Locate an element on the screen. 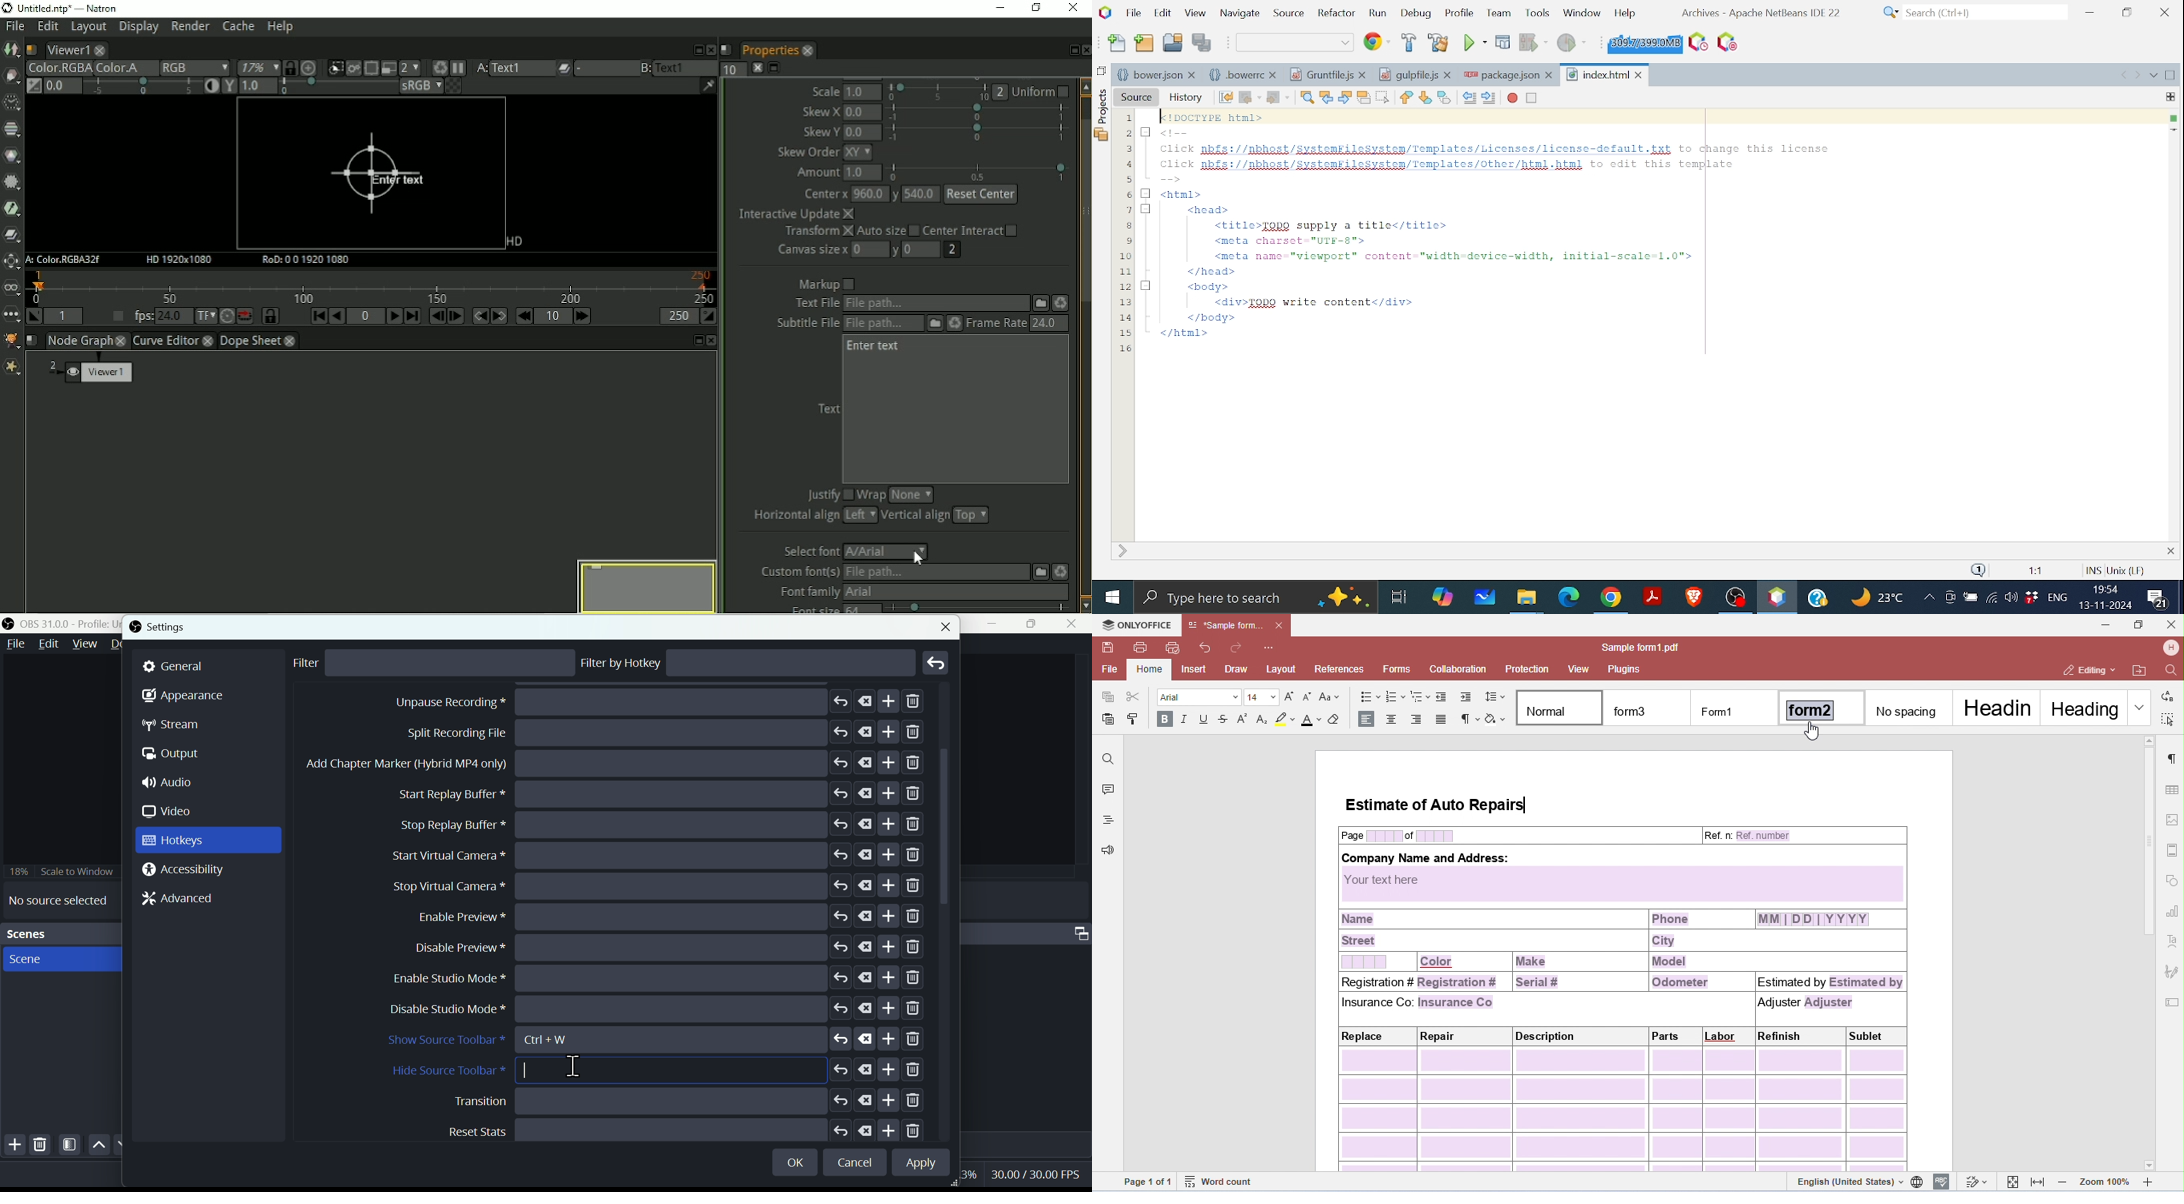 The width and height of the screenshot is (2184, 1204). Scale to window is located at coordinates (61, 871).